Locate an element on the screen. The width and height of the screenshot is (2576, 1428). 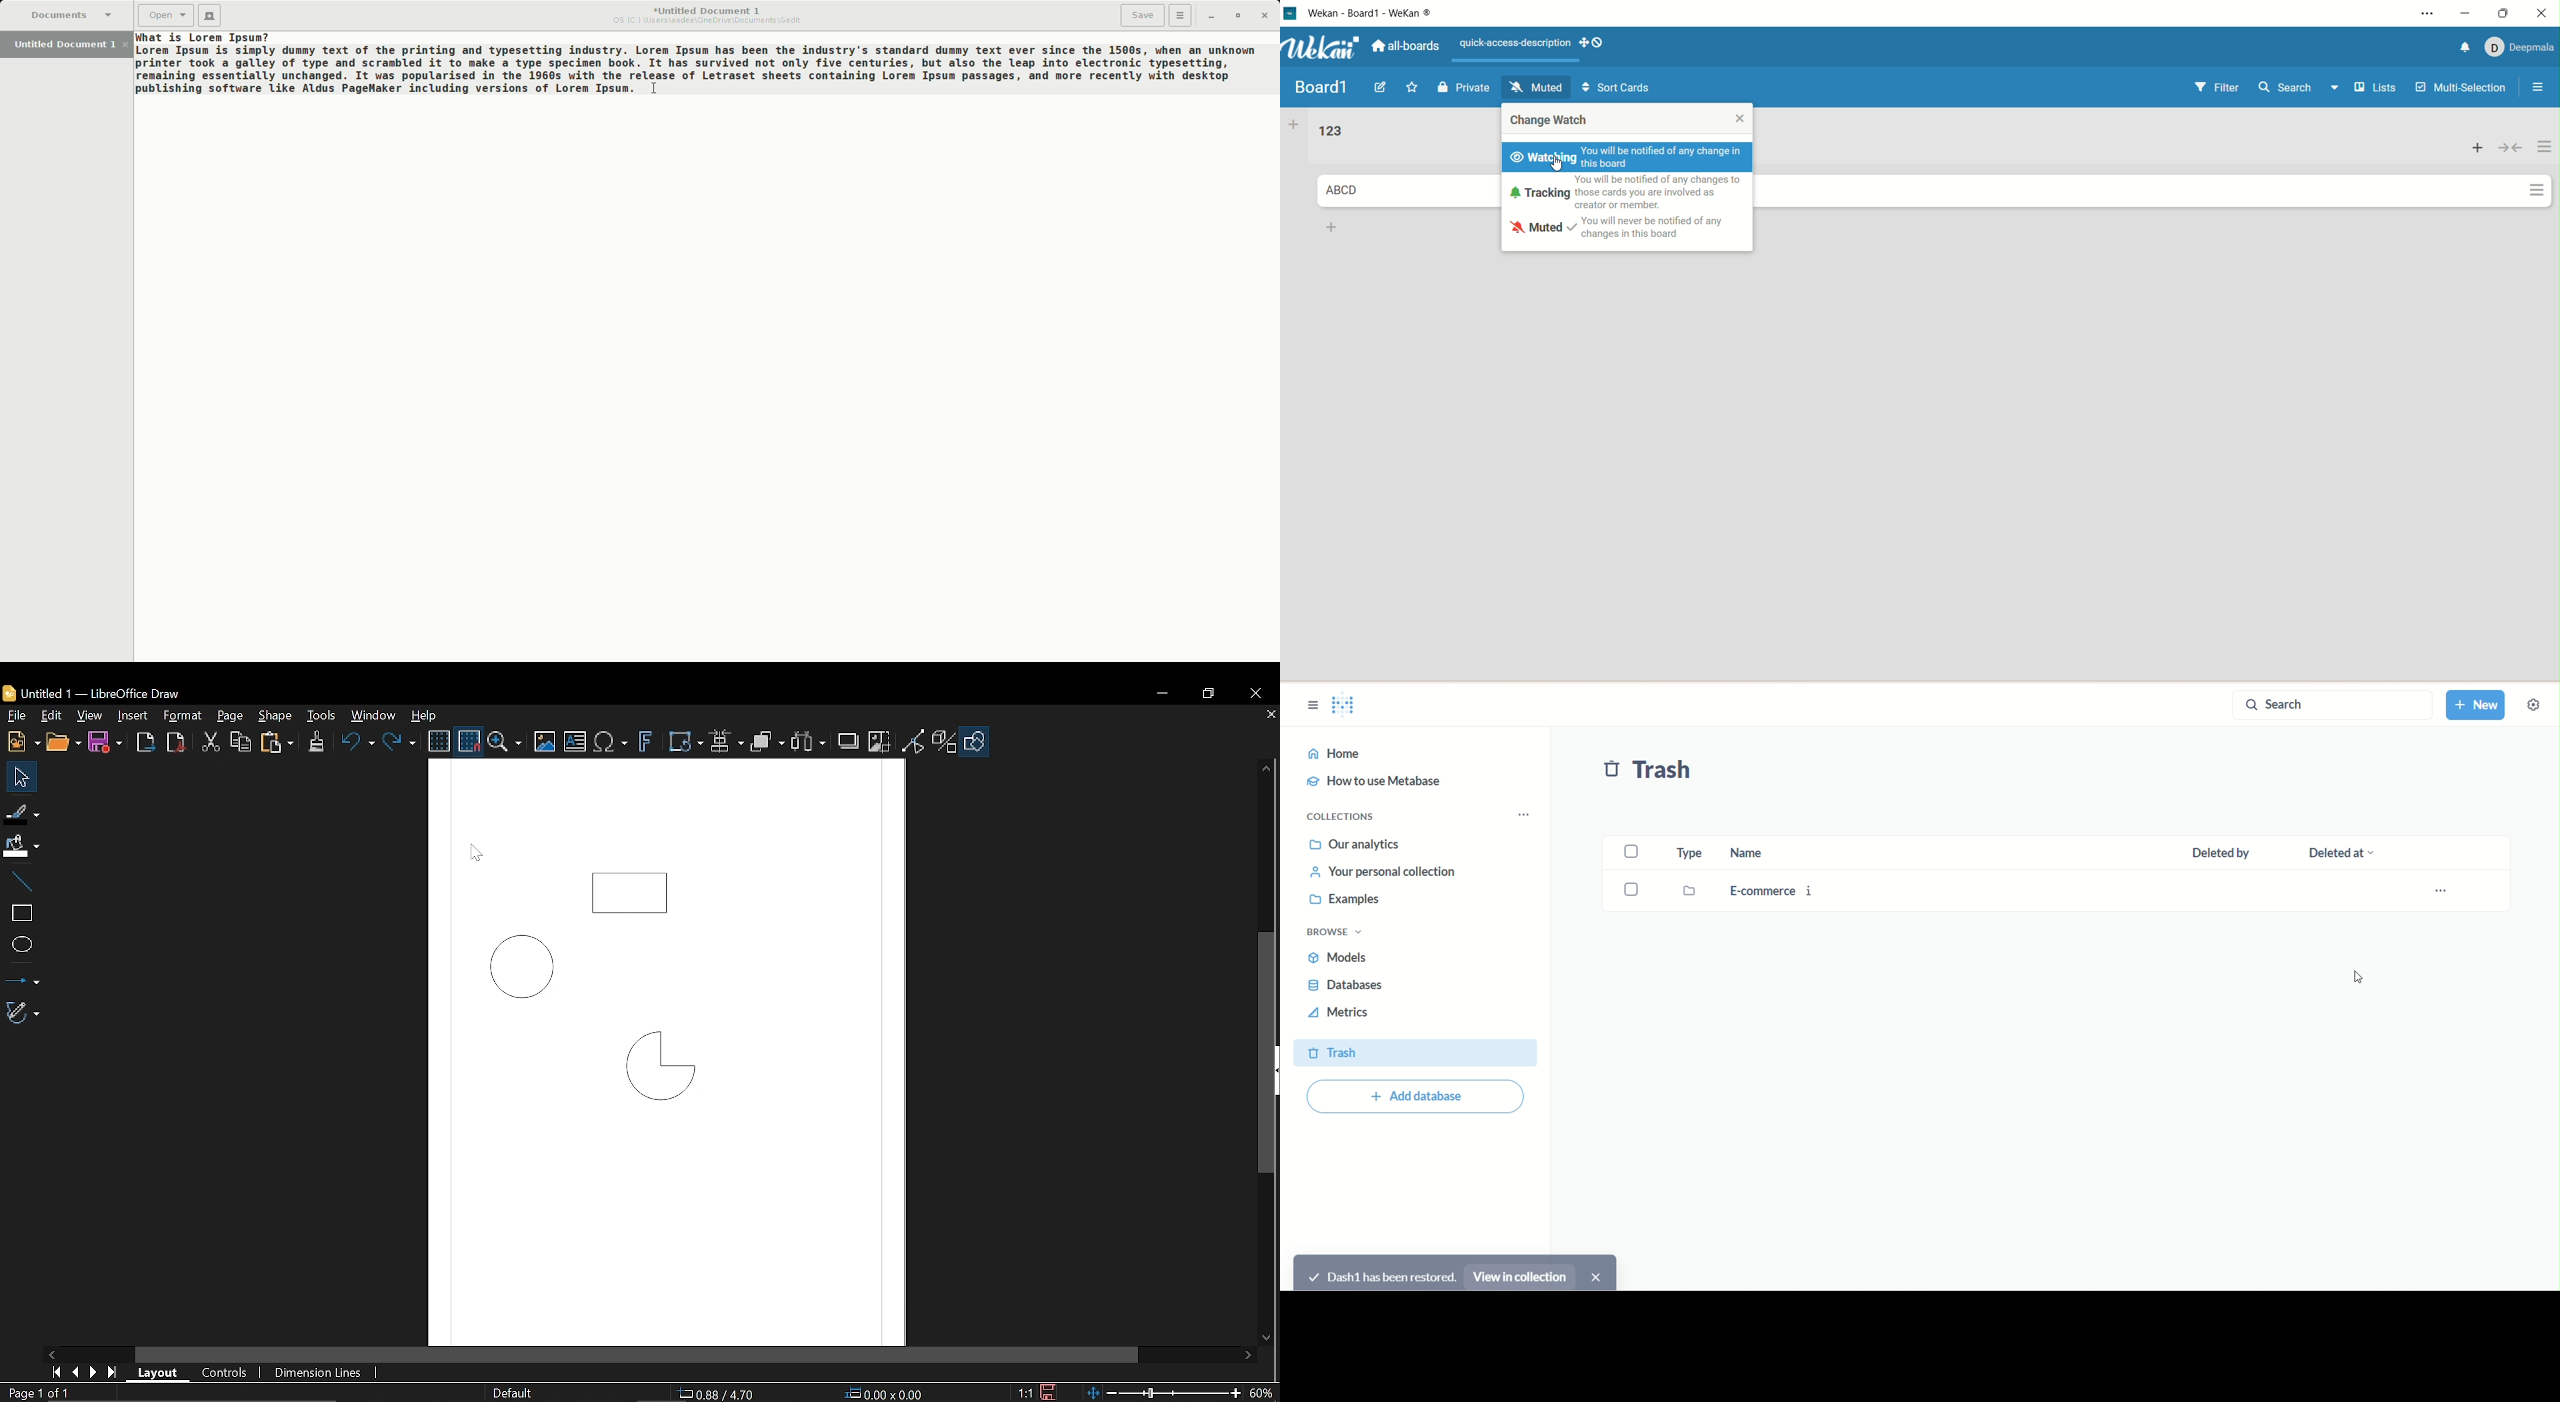
Dimension lines is located at coordinates (319, 1373).